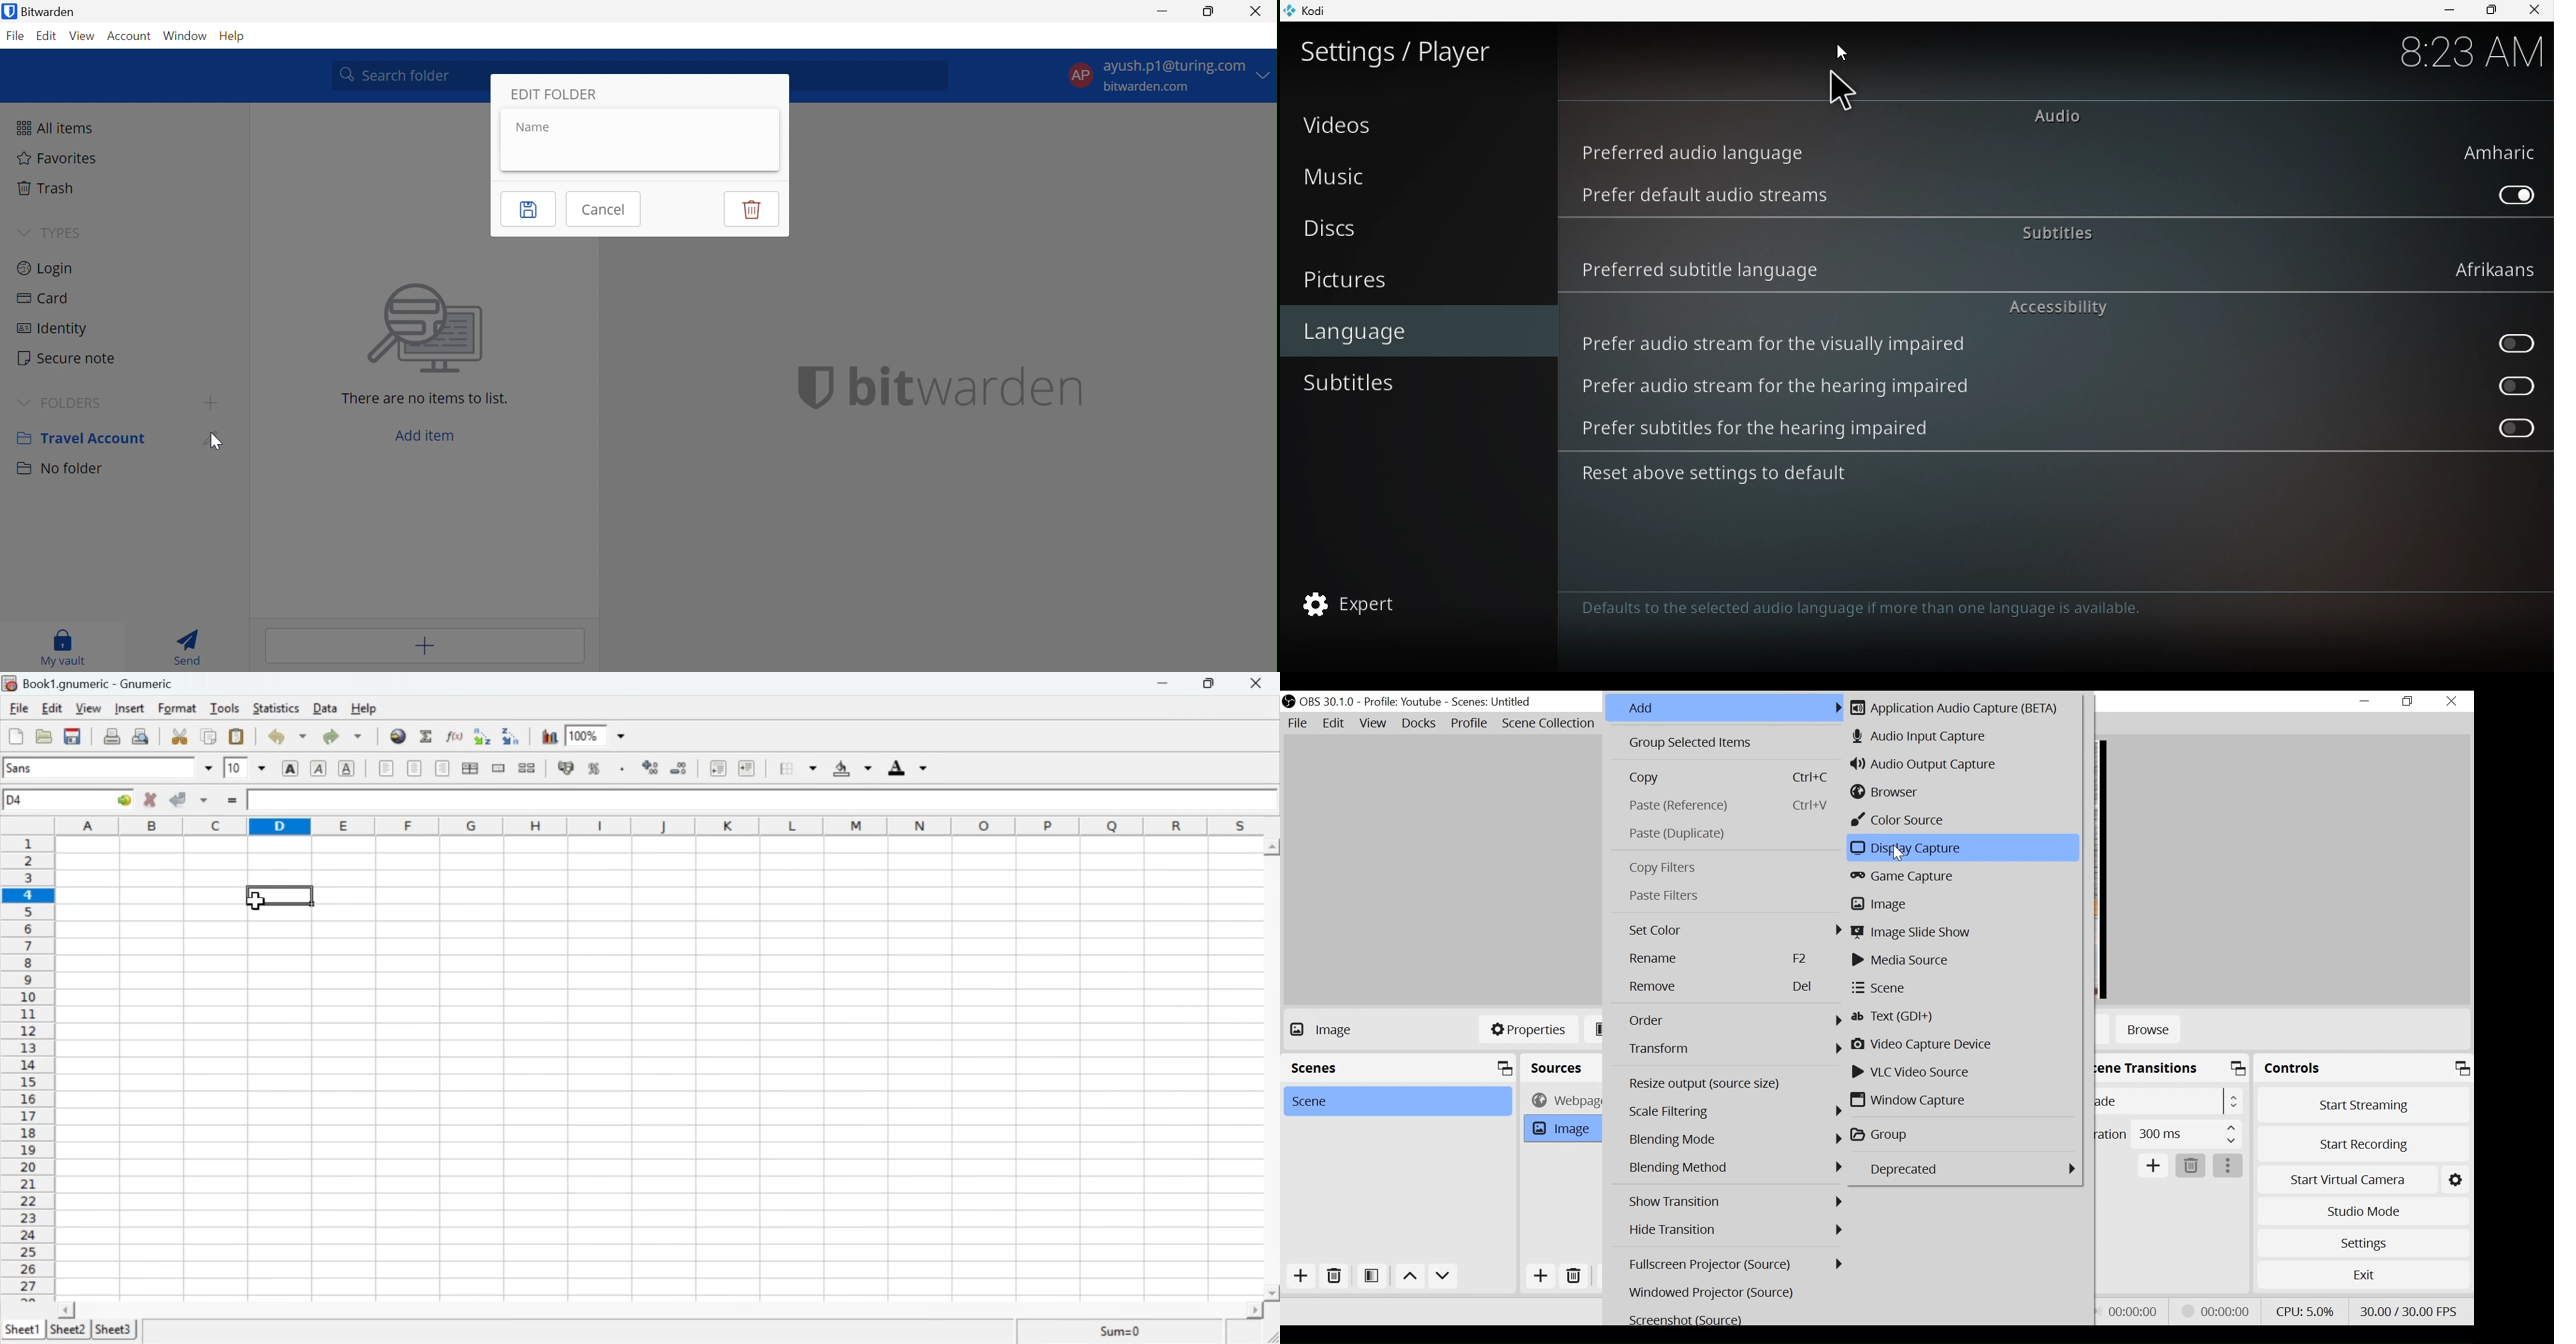 This screenshot has width=2576, height=1344. I want to click on Scenes, so click(1492, 702).